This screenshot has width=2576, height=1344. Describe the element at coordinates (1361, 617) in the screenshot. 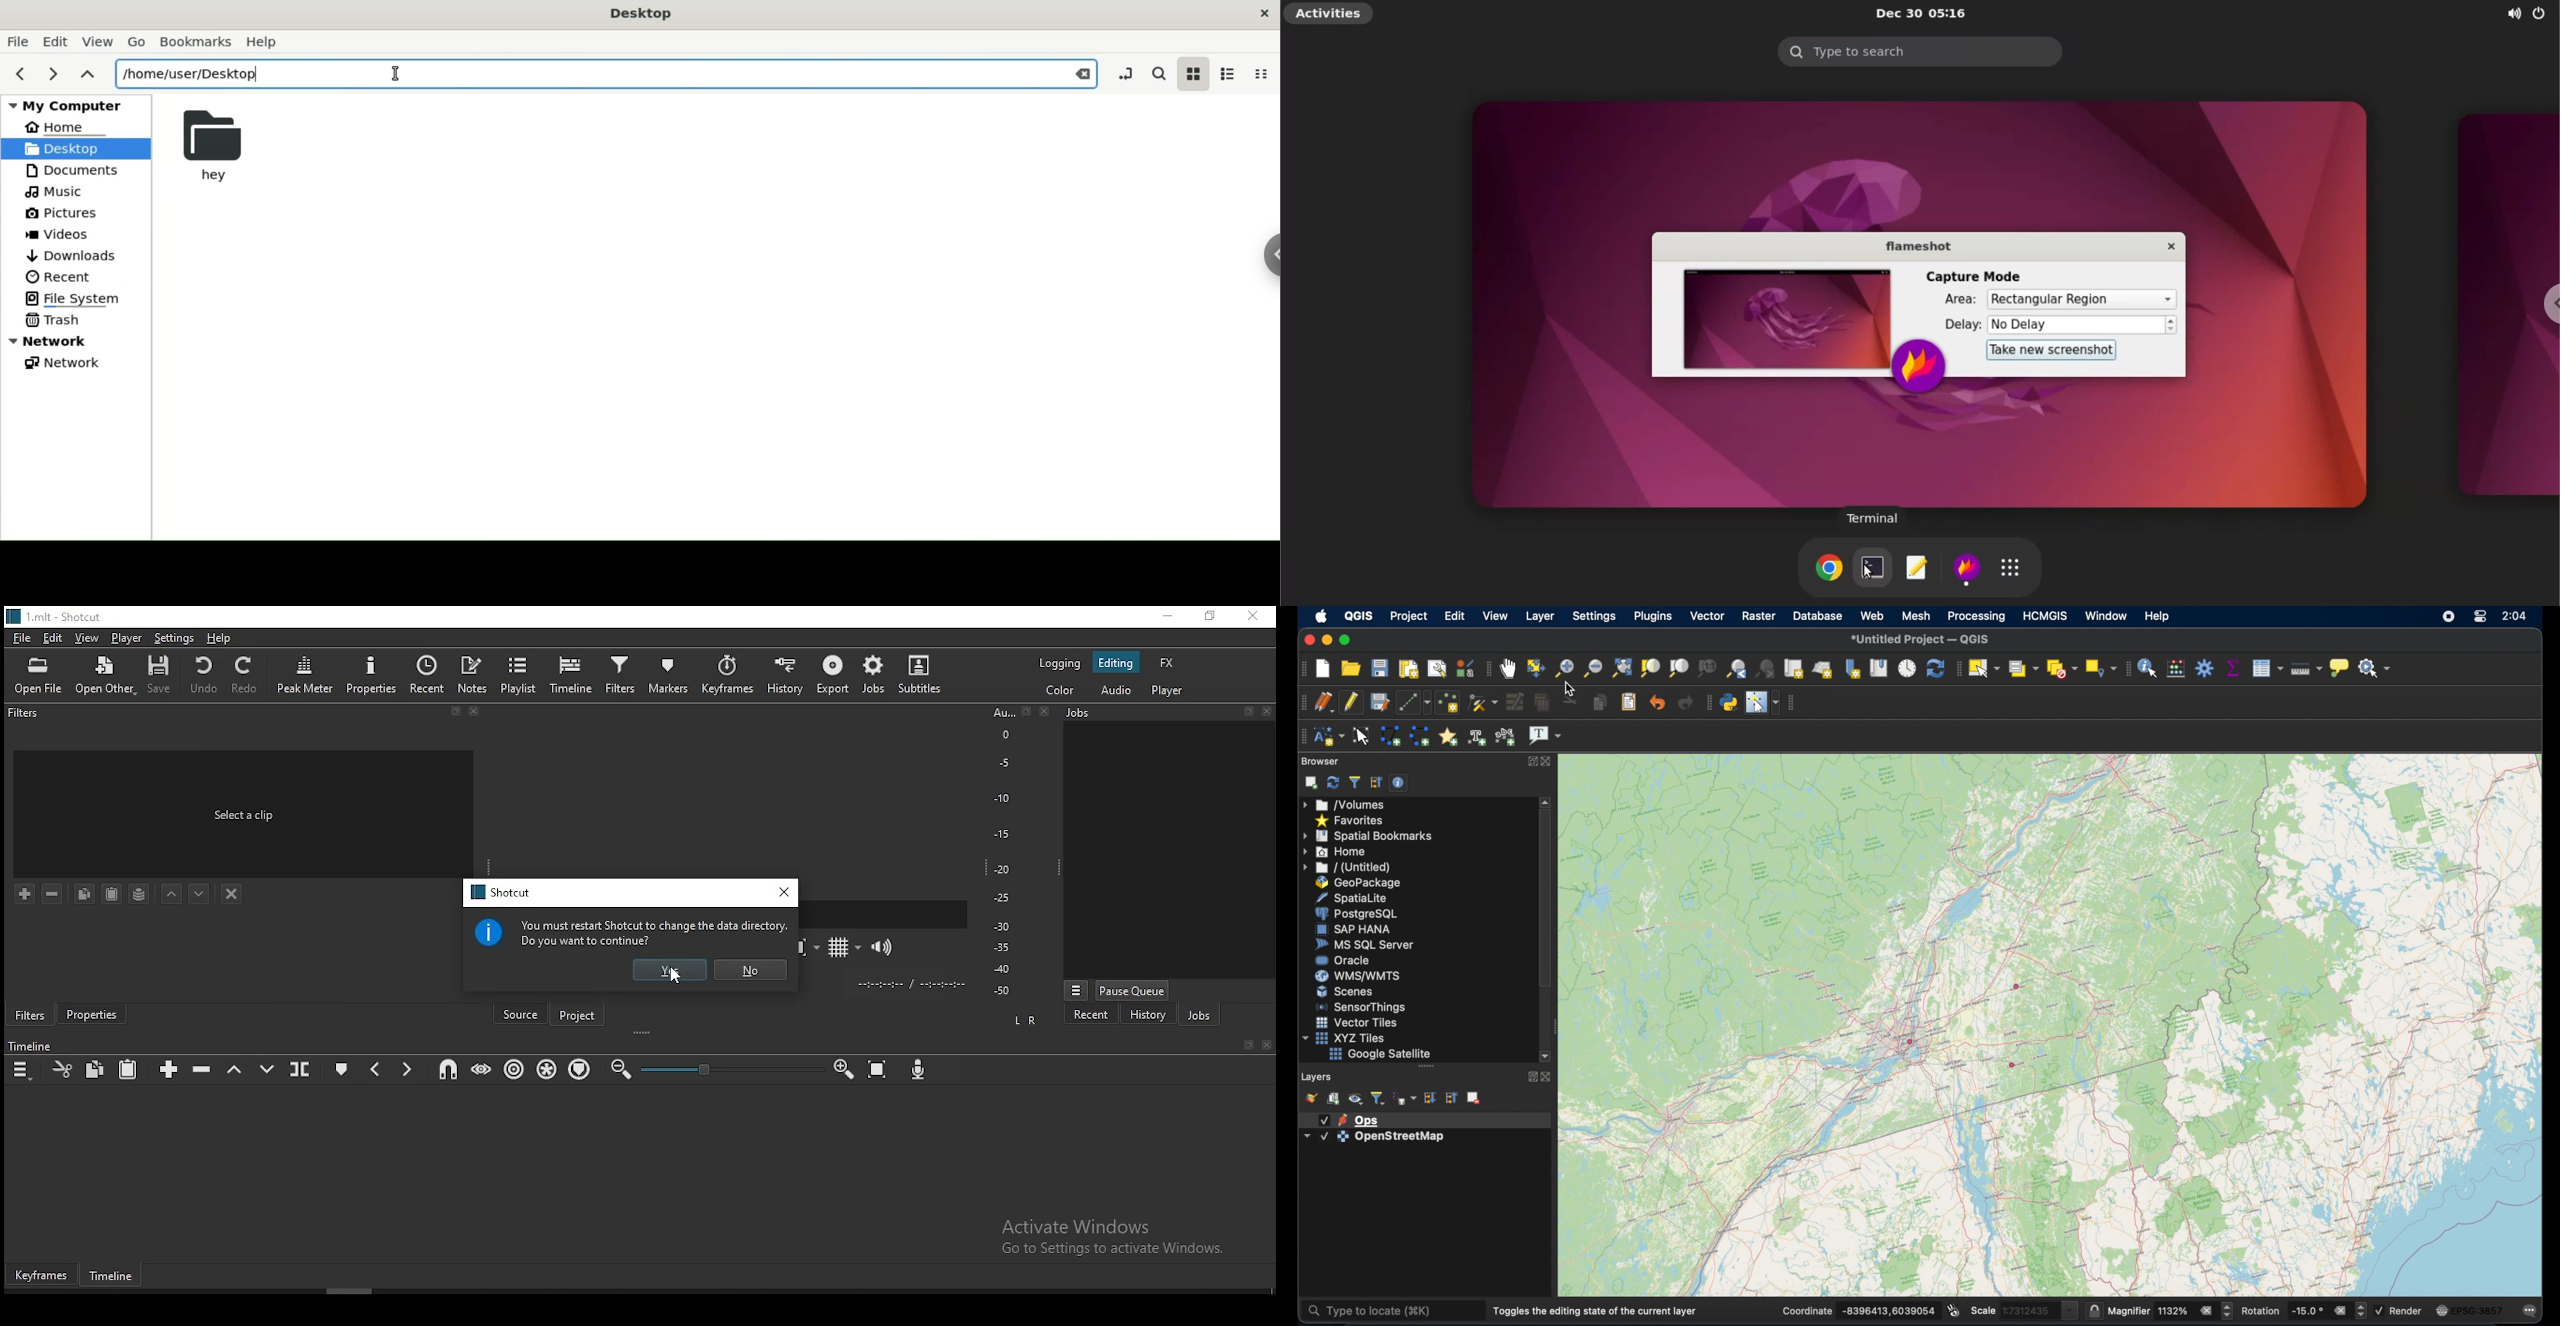

I see `QGIS` at that location.